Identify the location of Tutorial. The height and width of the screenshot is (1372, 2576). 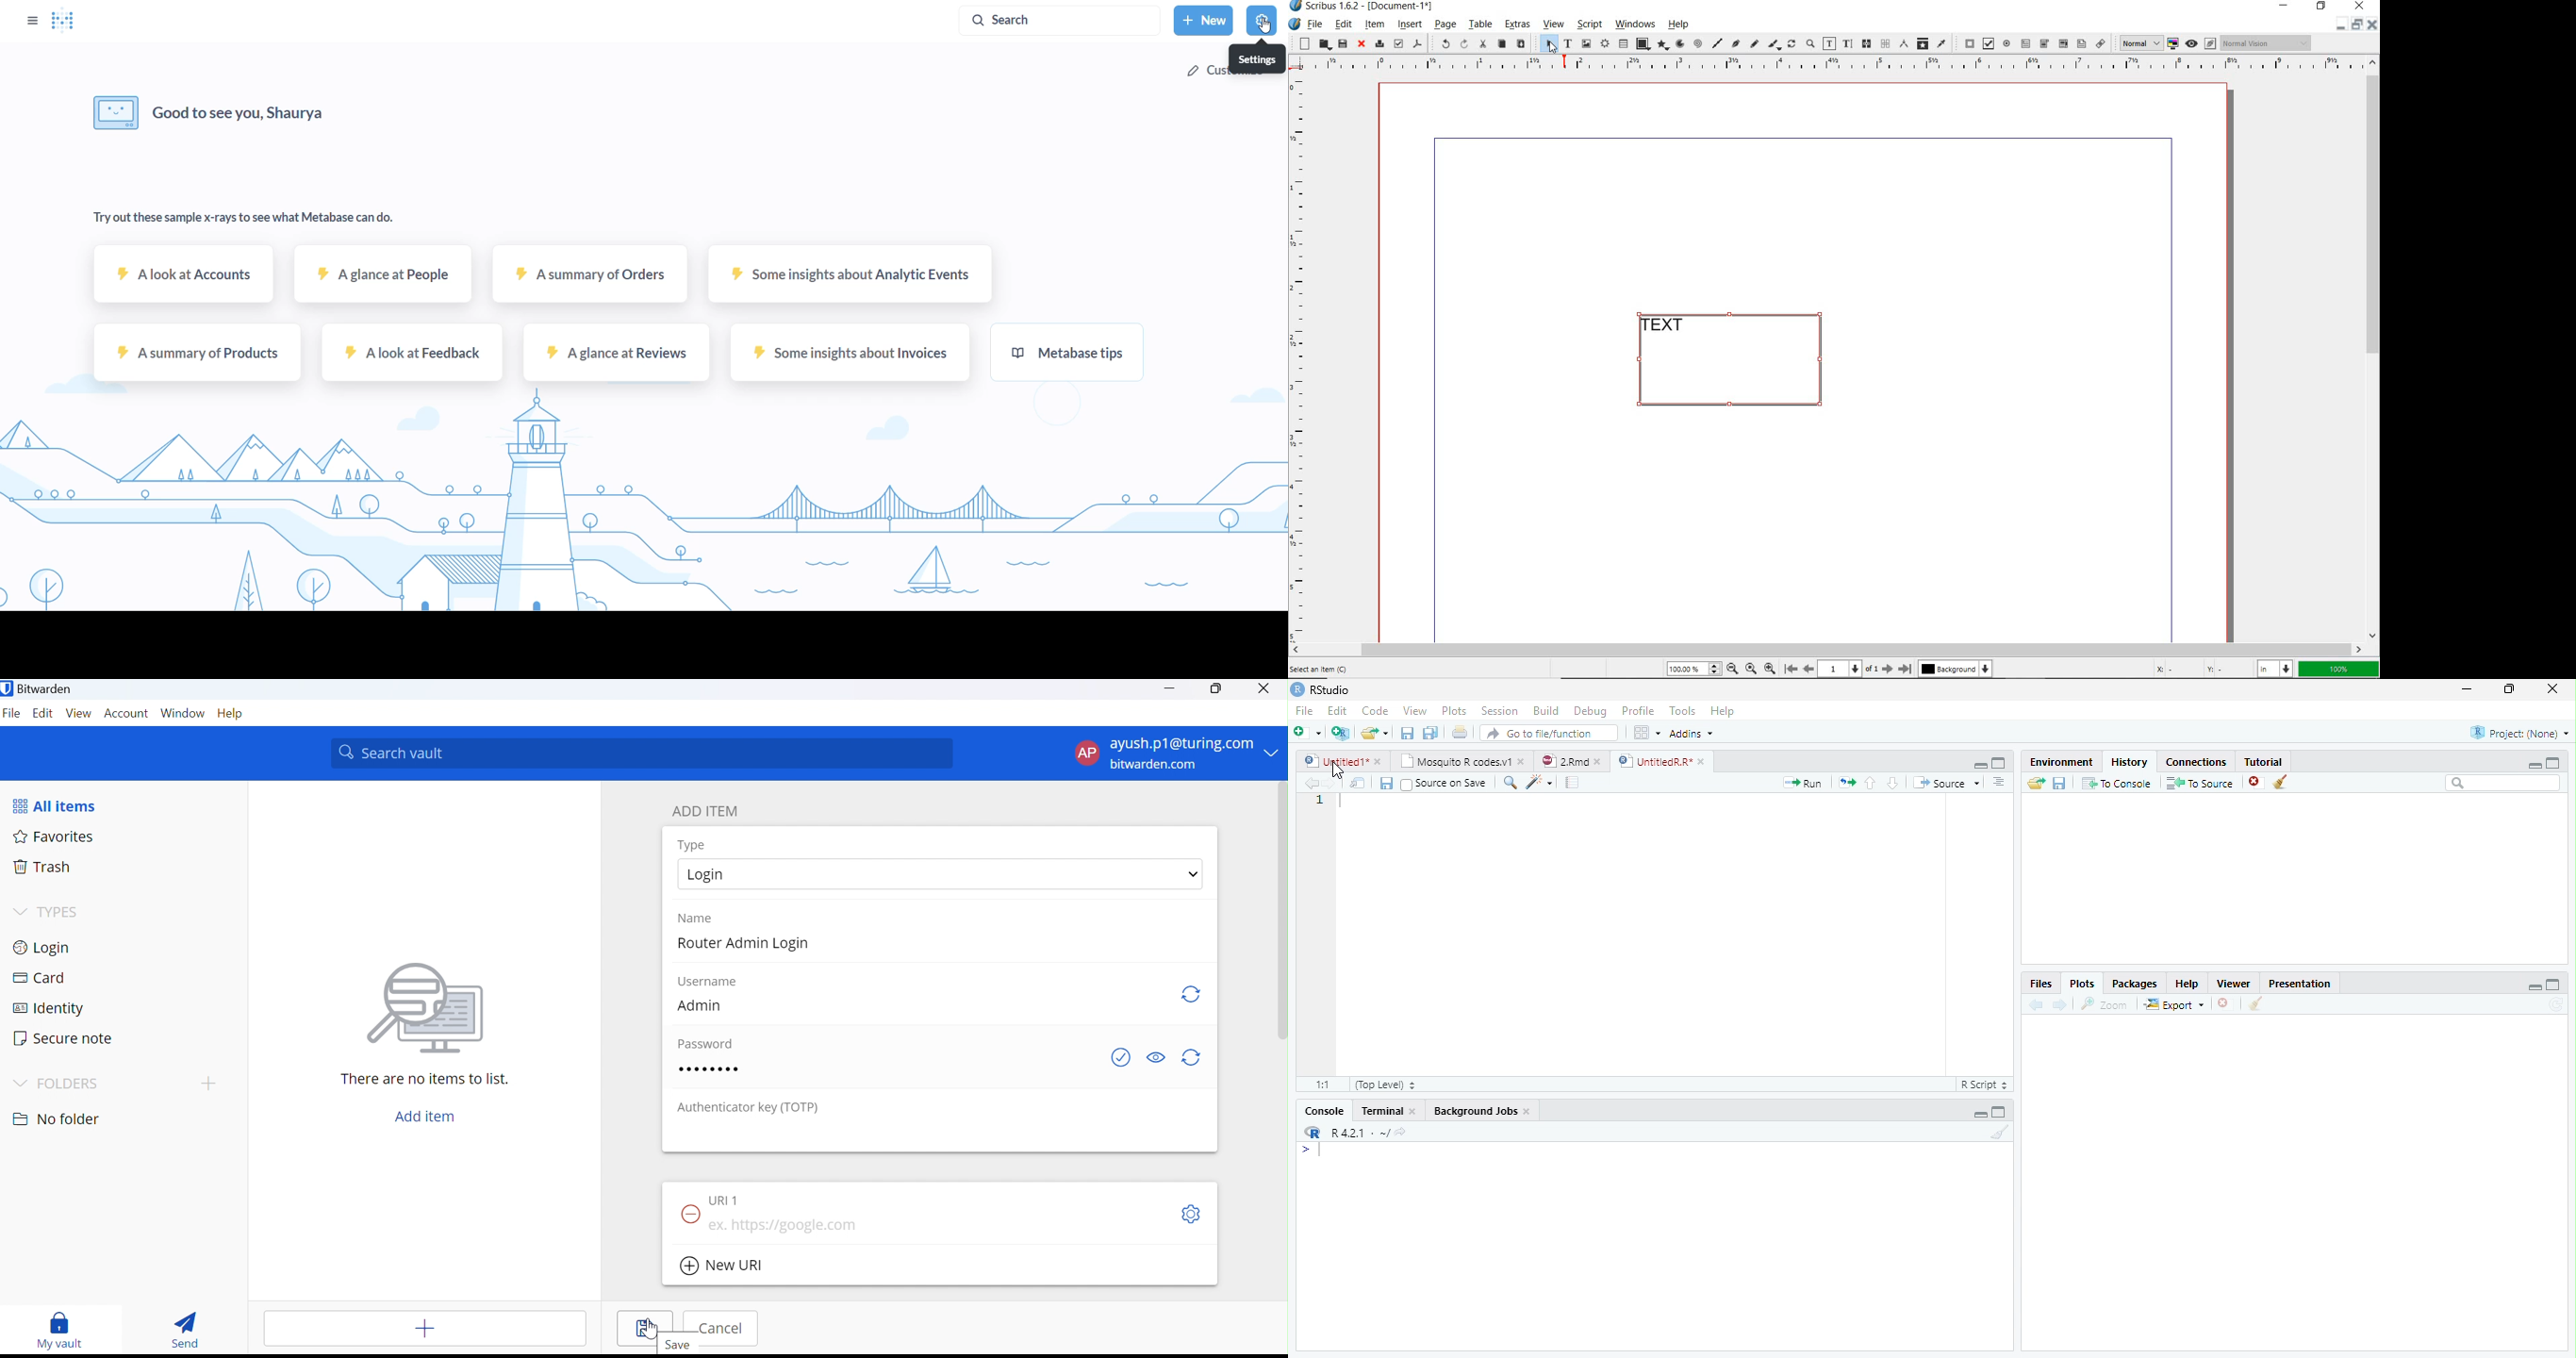
(2265, 761).